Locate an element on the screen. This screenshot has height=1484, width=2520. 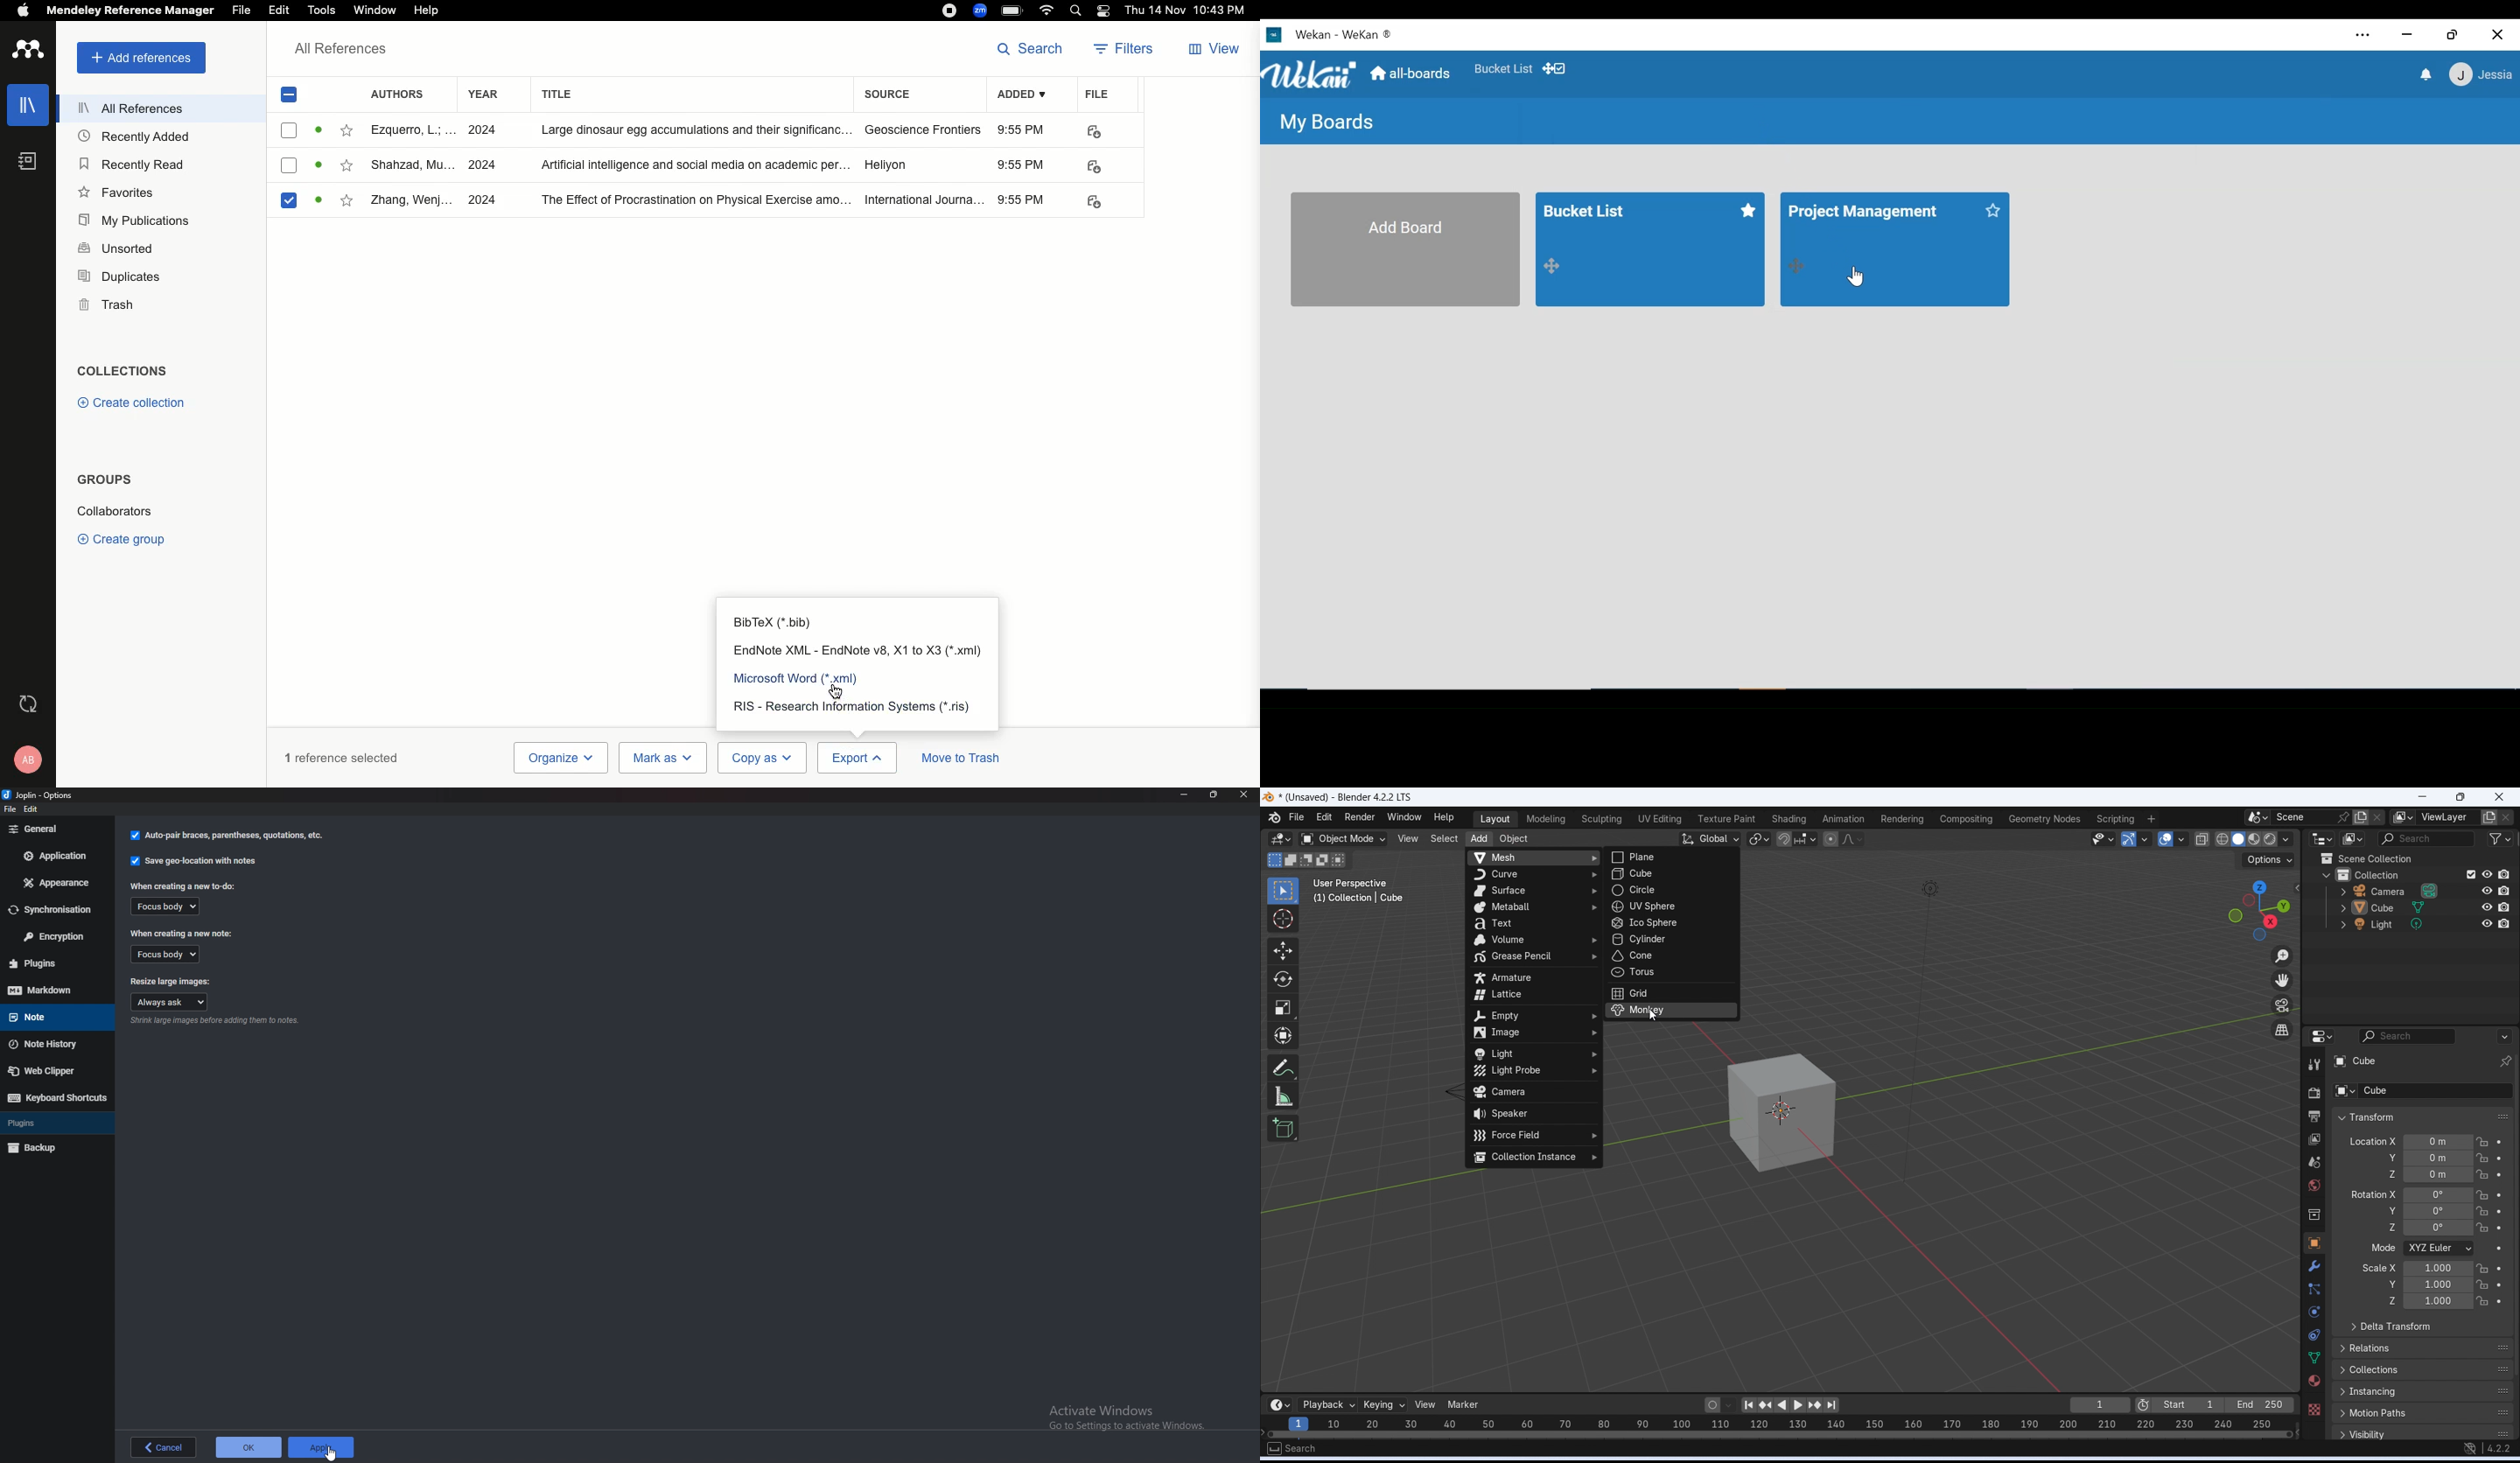
activate windows pop up is located at coordinates (1125, 1418).